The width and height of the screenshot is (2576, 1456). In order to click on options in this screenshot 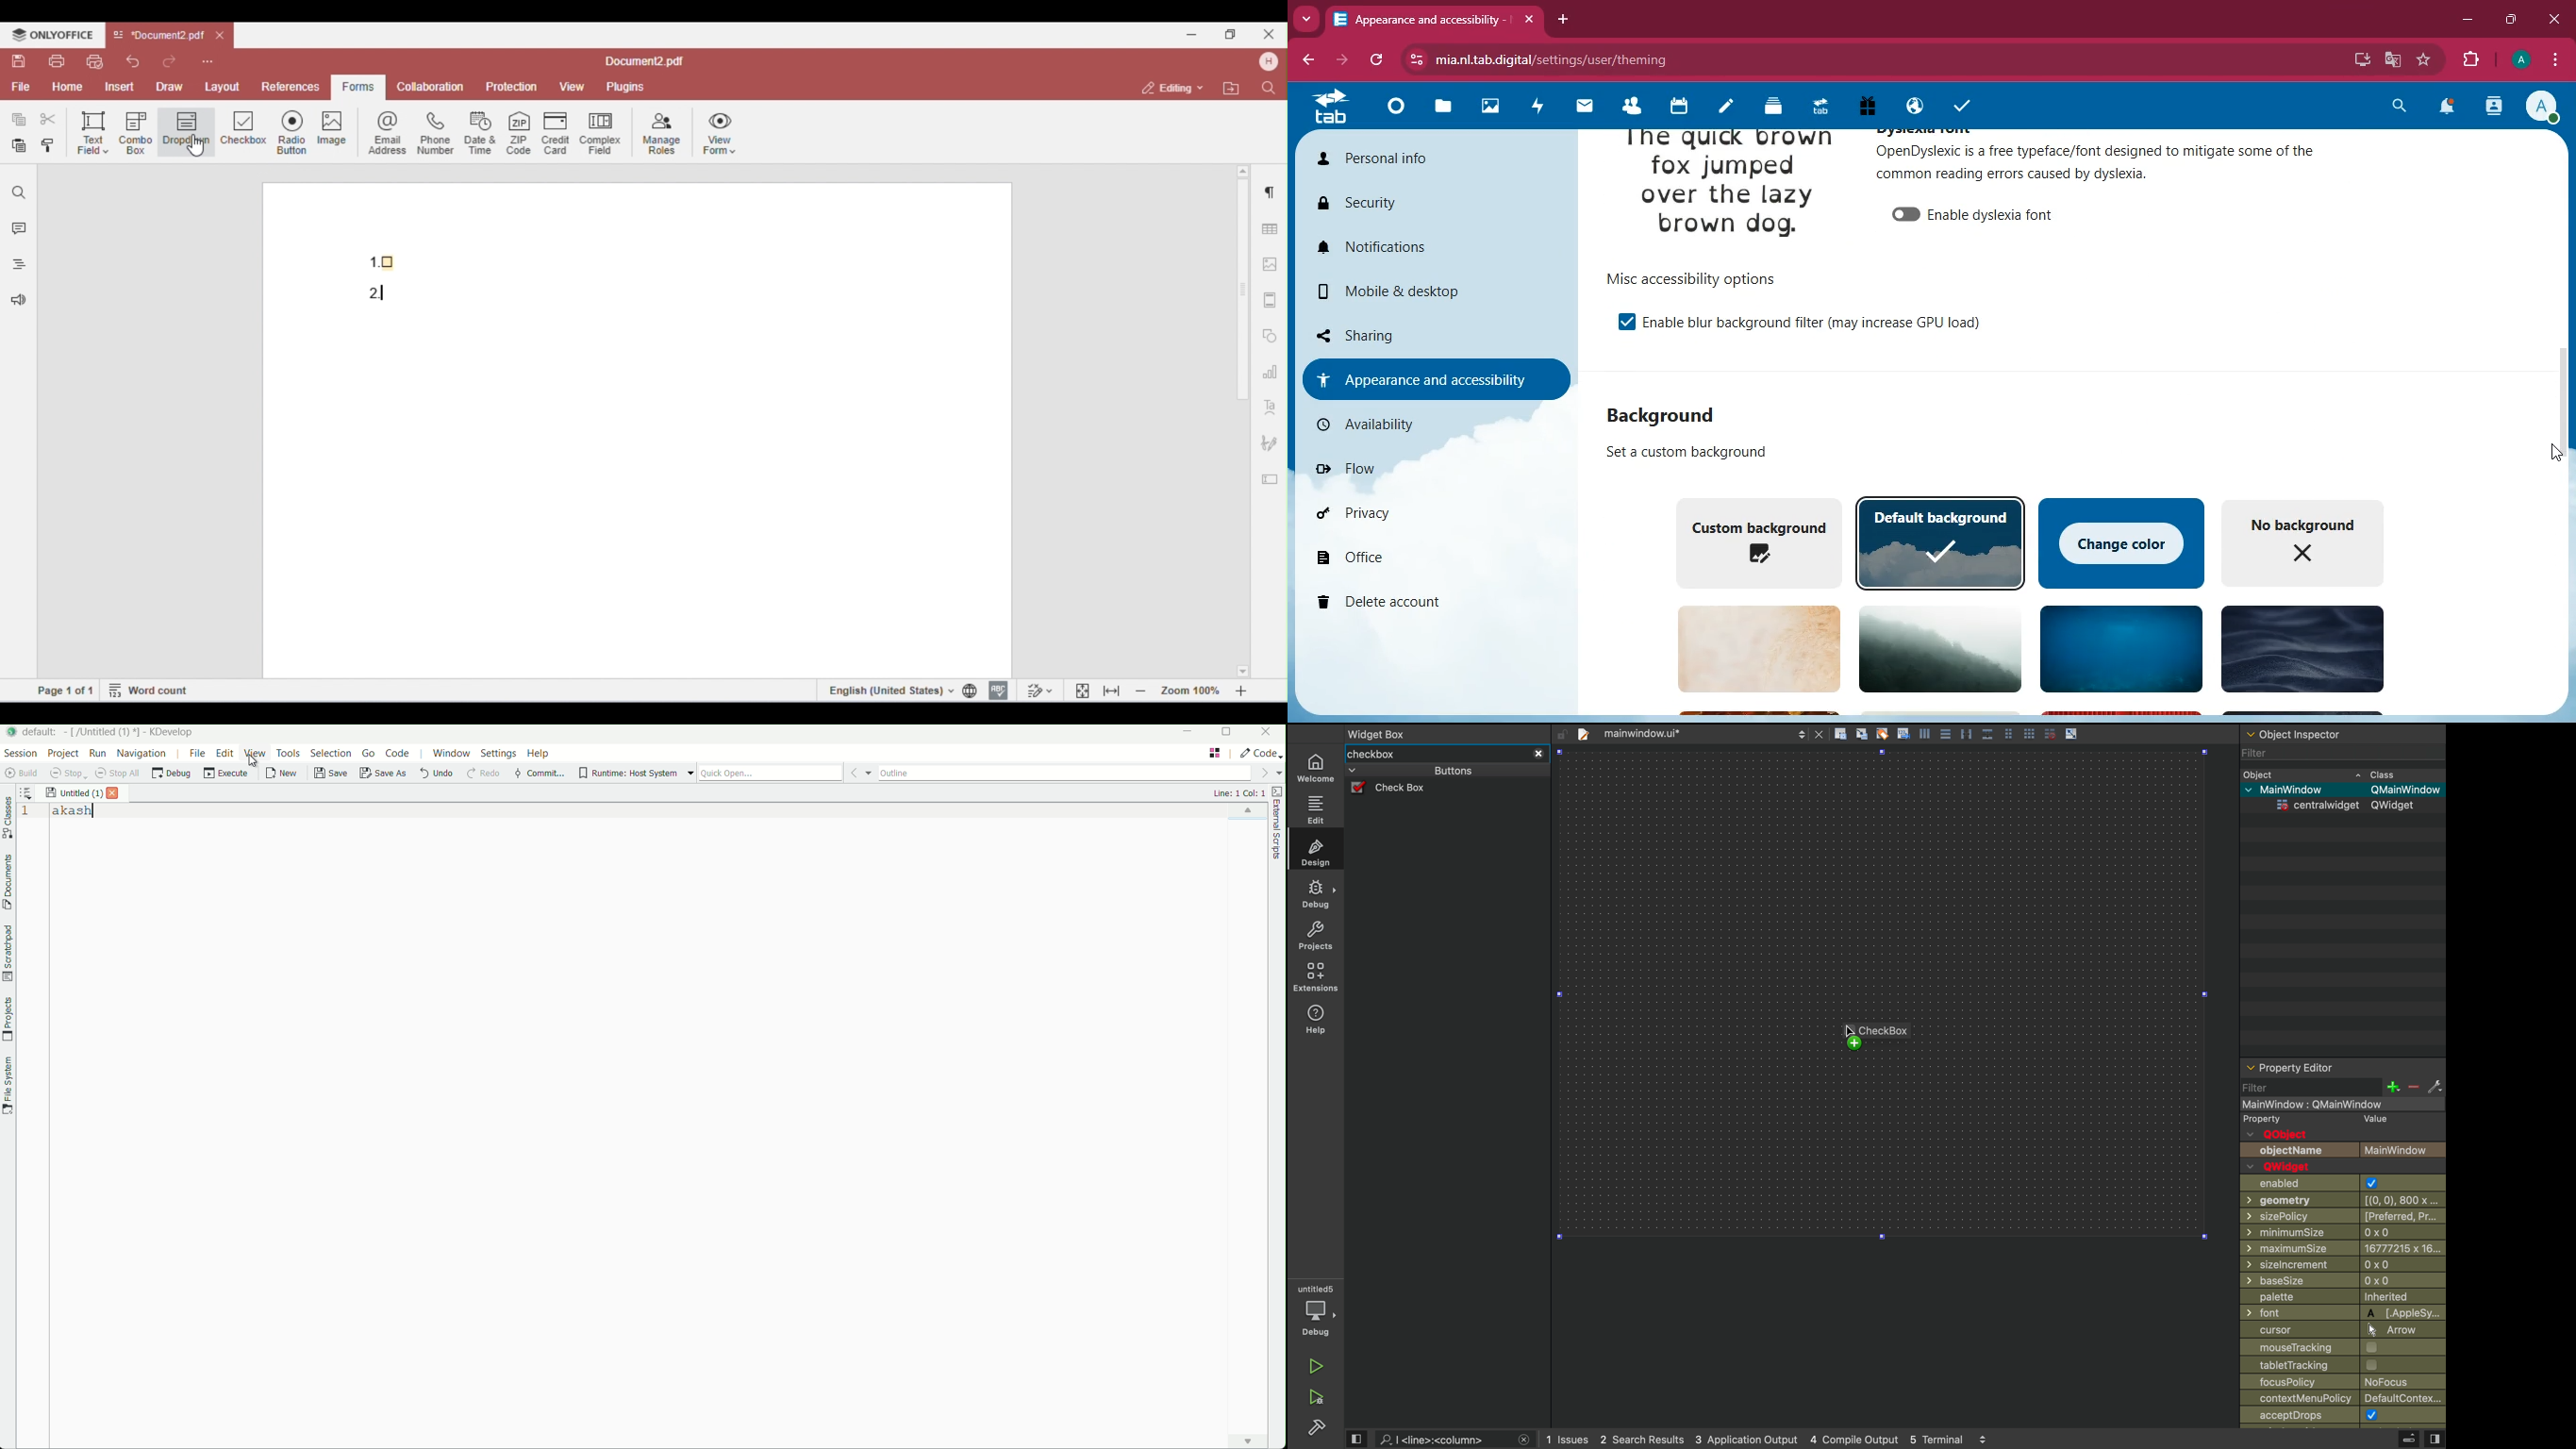, I will do `click(1689, 278)`.